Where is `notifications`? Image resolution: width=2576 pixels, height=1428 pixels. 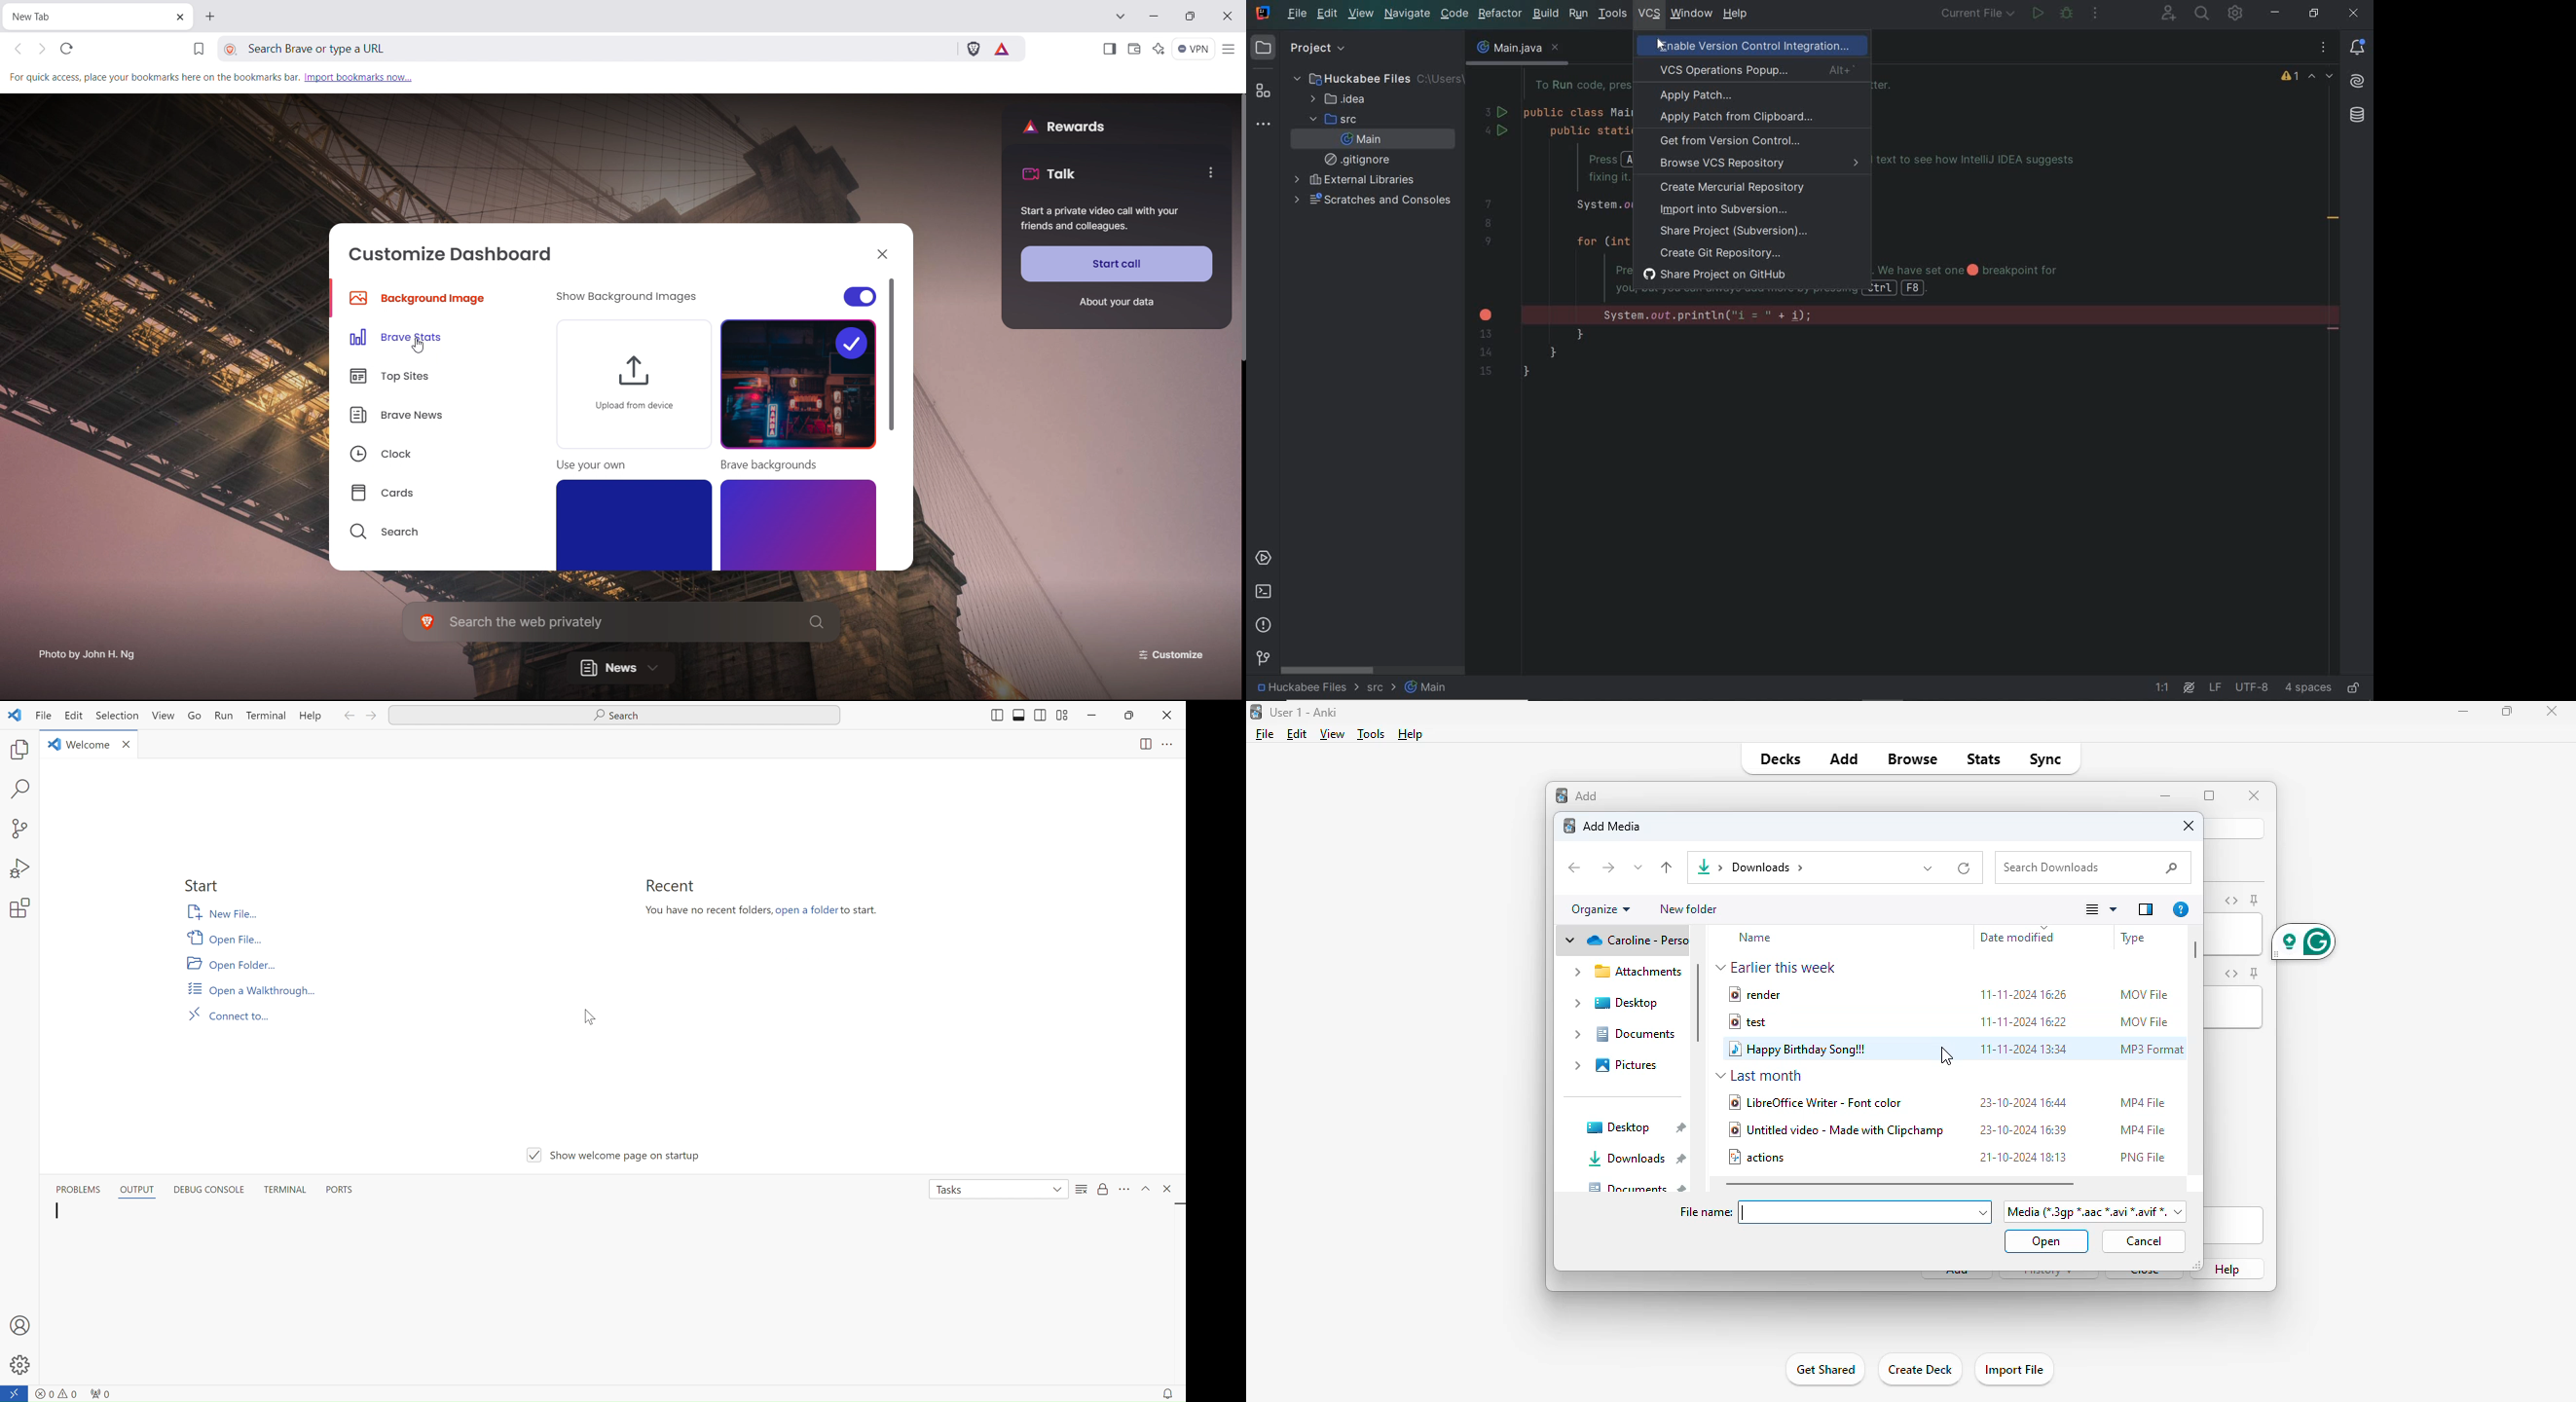
notifications is located at coordinates (1168, 1394).